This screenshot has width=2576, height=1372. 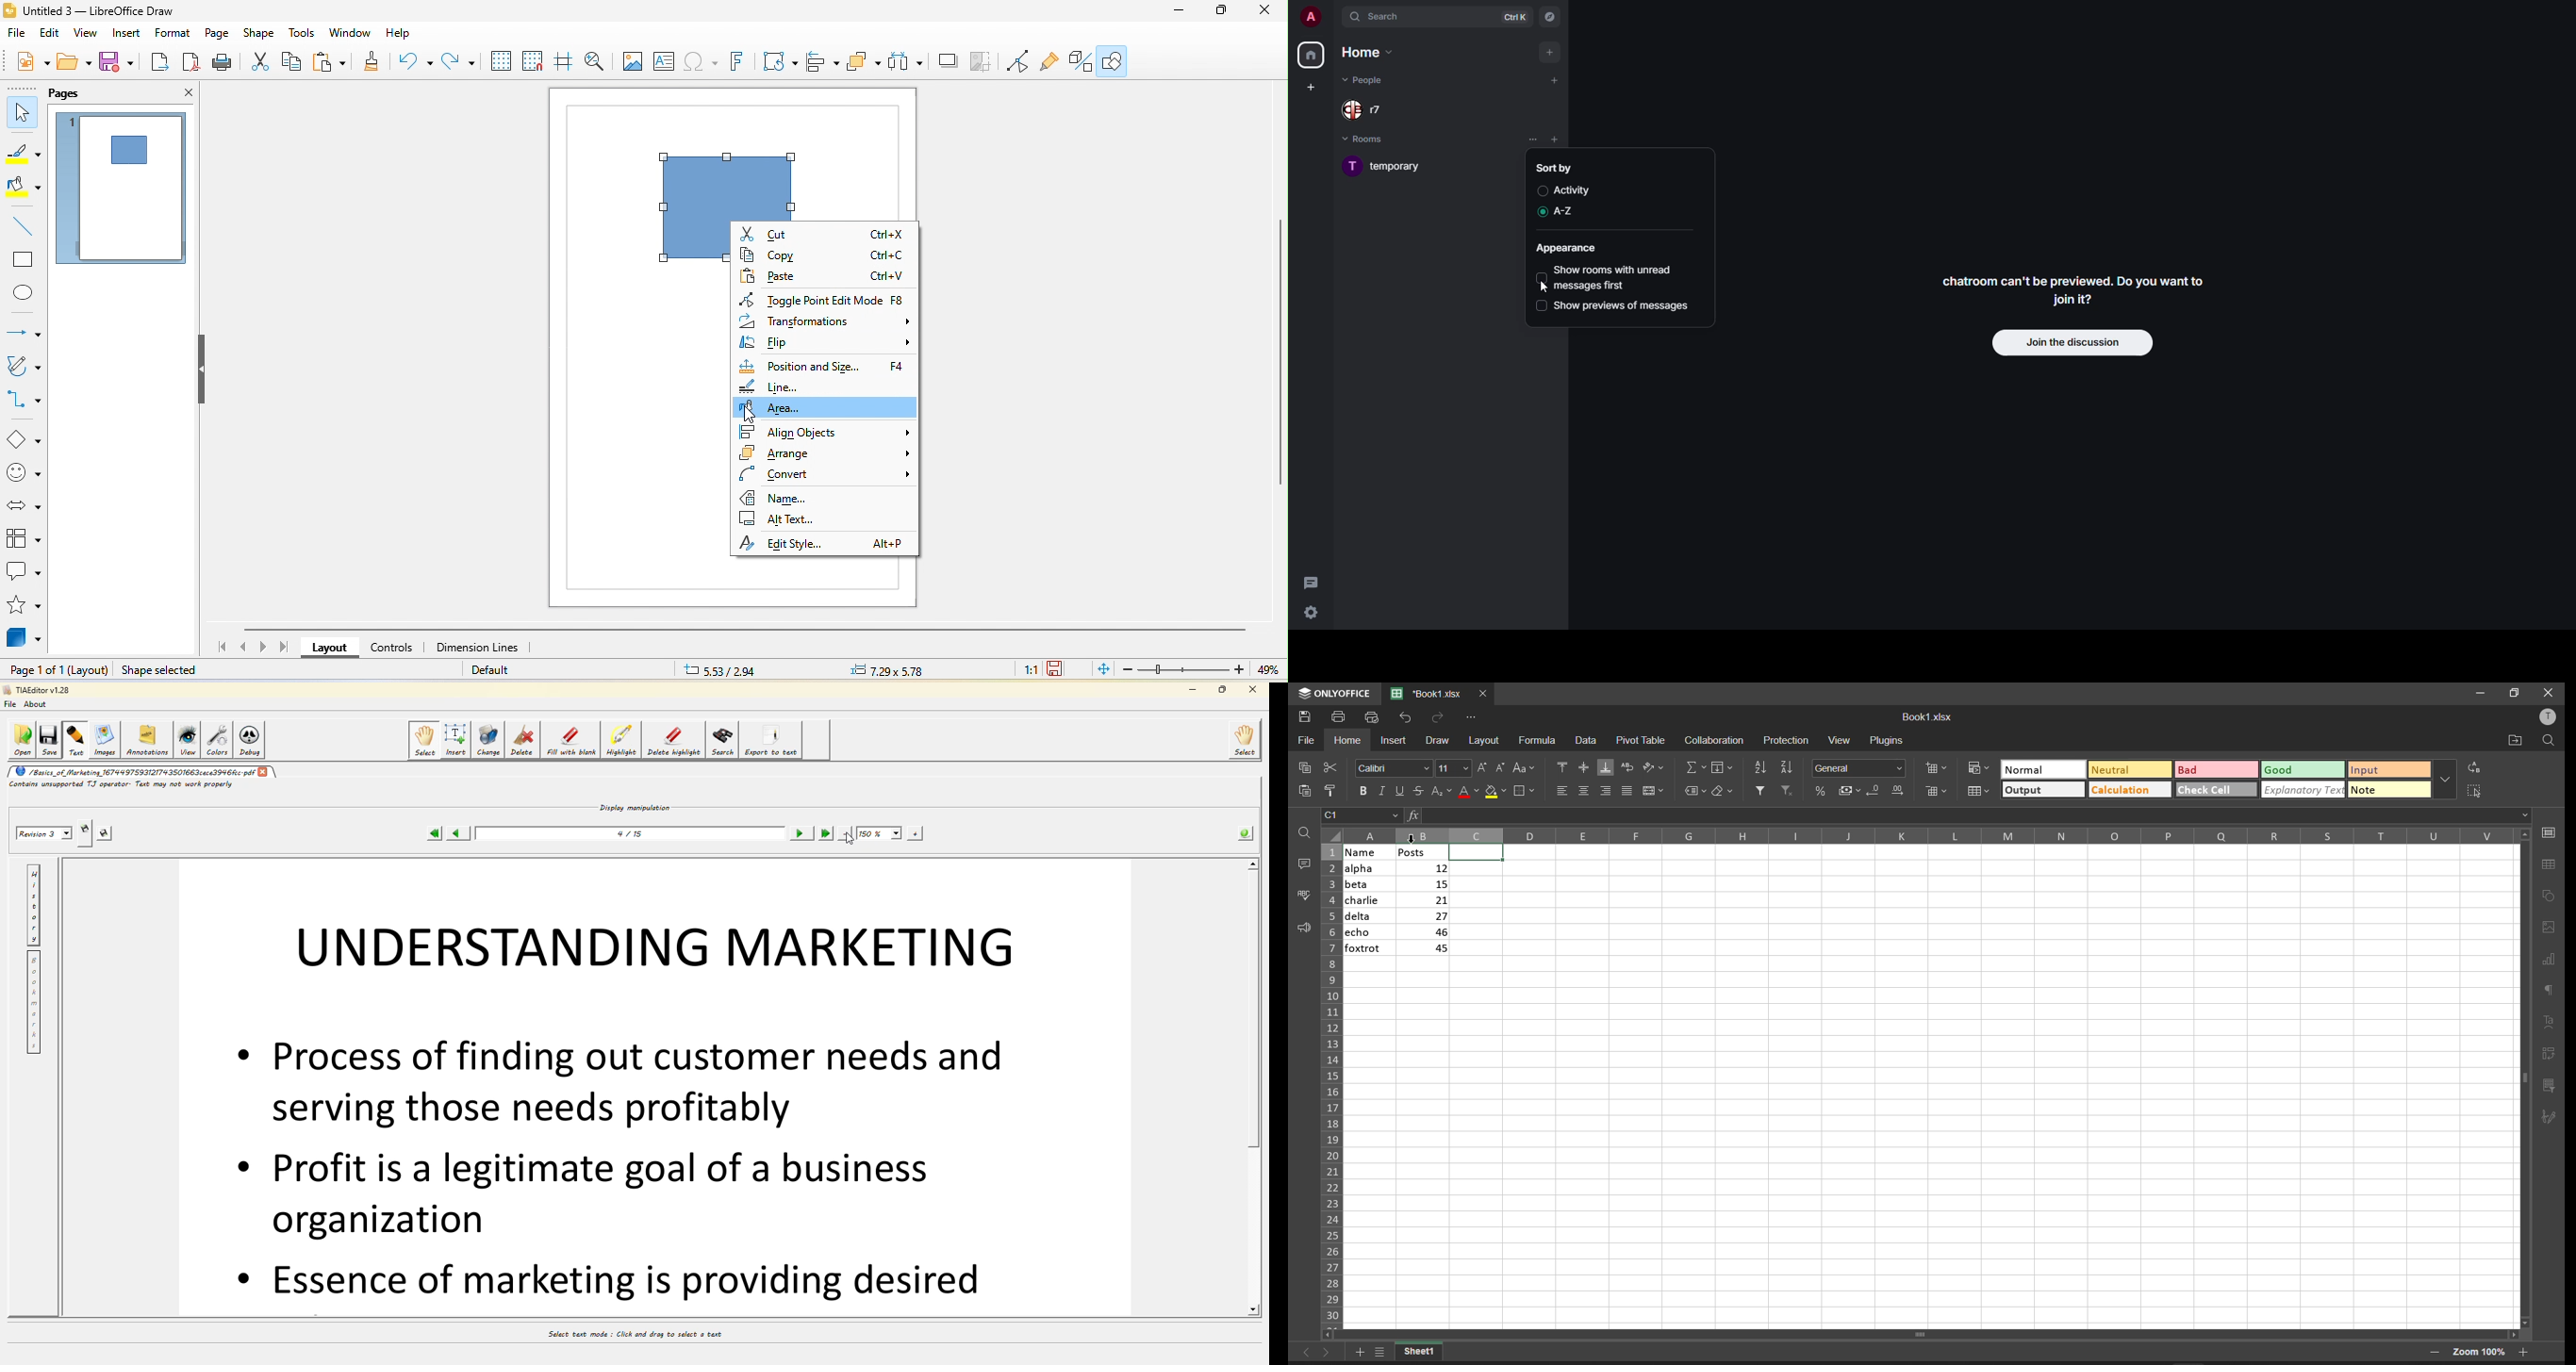 I want to click on copy, so click(x=831, y=255).